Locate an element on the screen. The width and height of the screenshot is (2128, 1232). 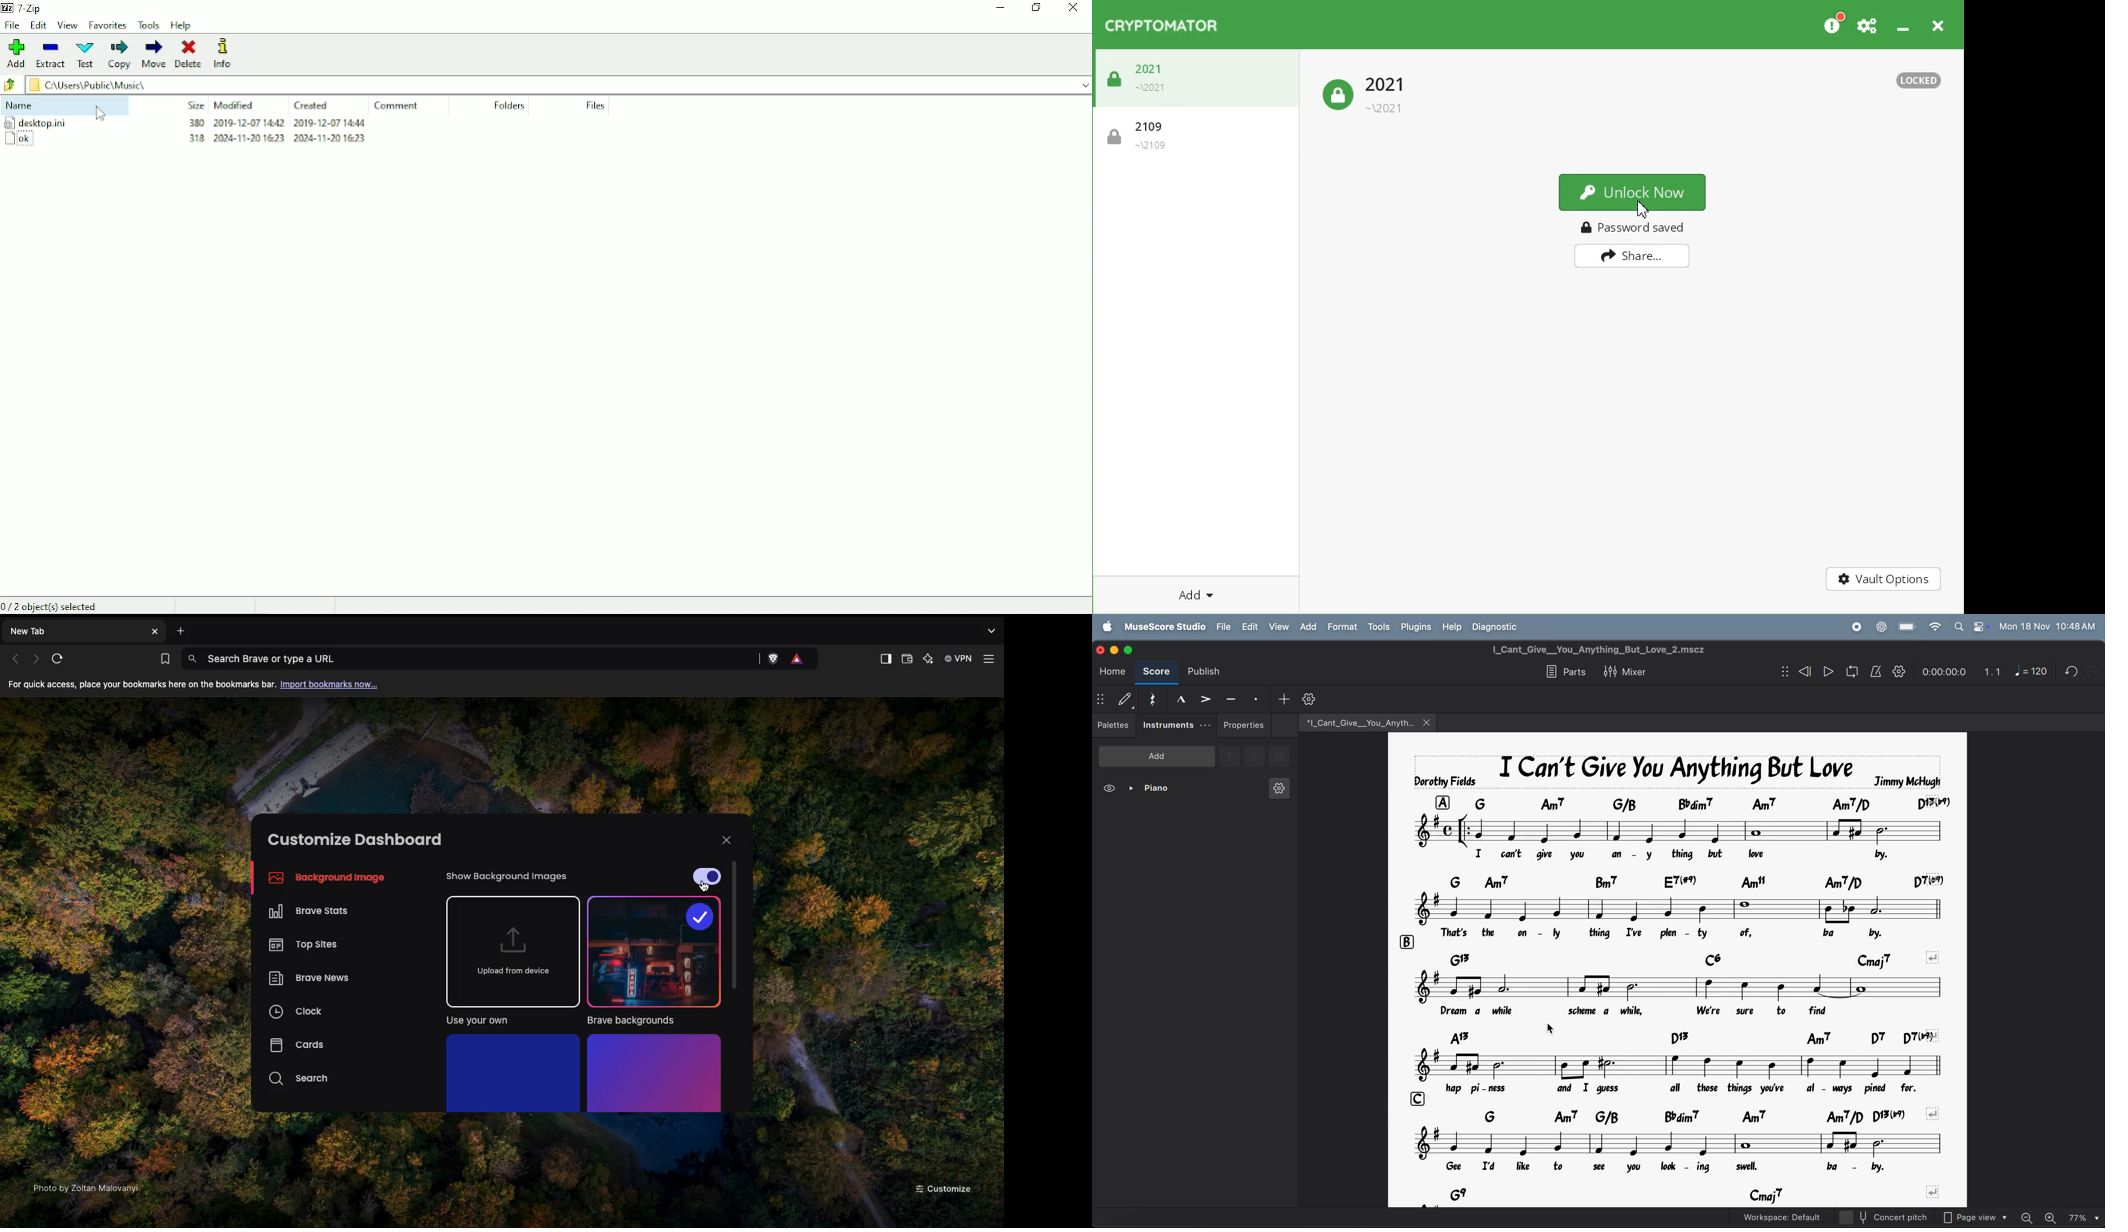
zoom in is located at coordinates (2053, 1216).